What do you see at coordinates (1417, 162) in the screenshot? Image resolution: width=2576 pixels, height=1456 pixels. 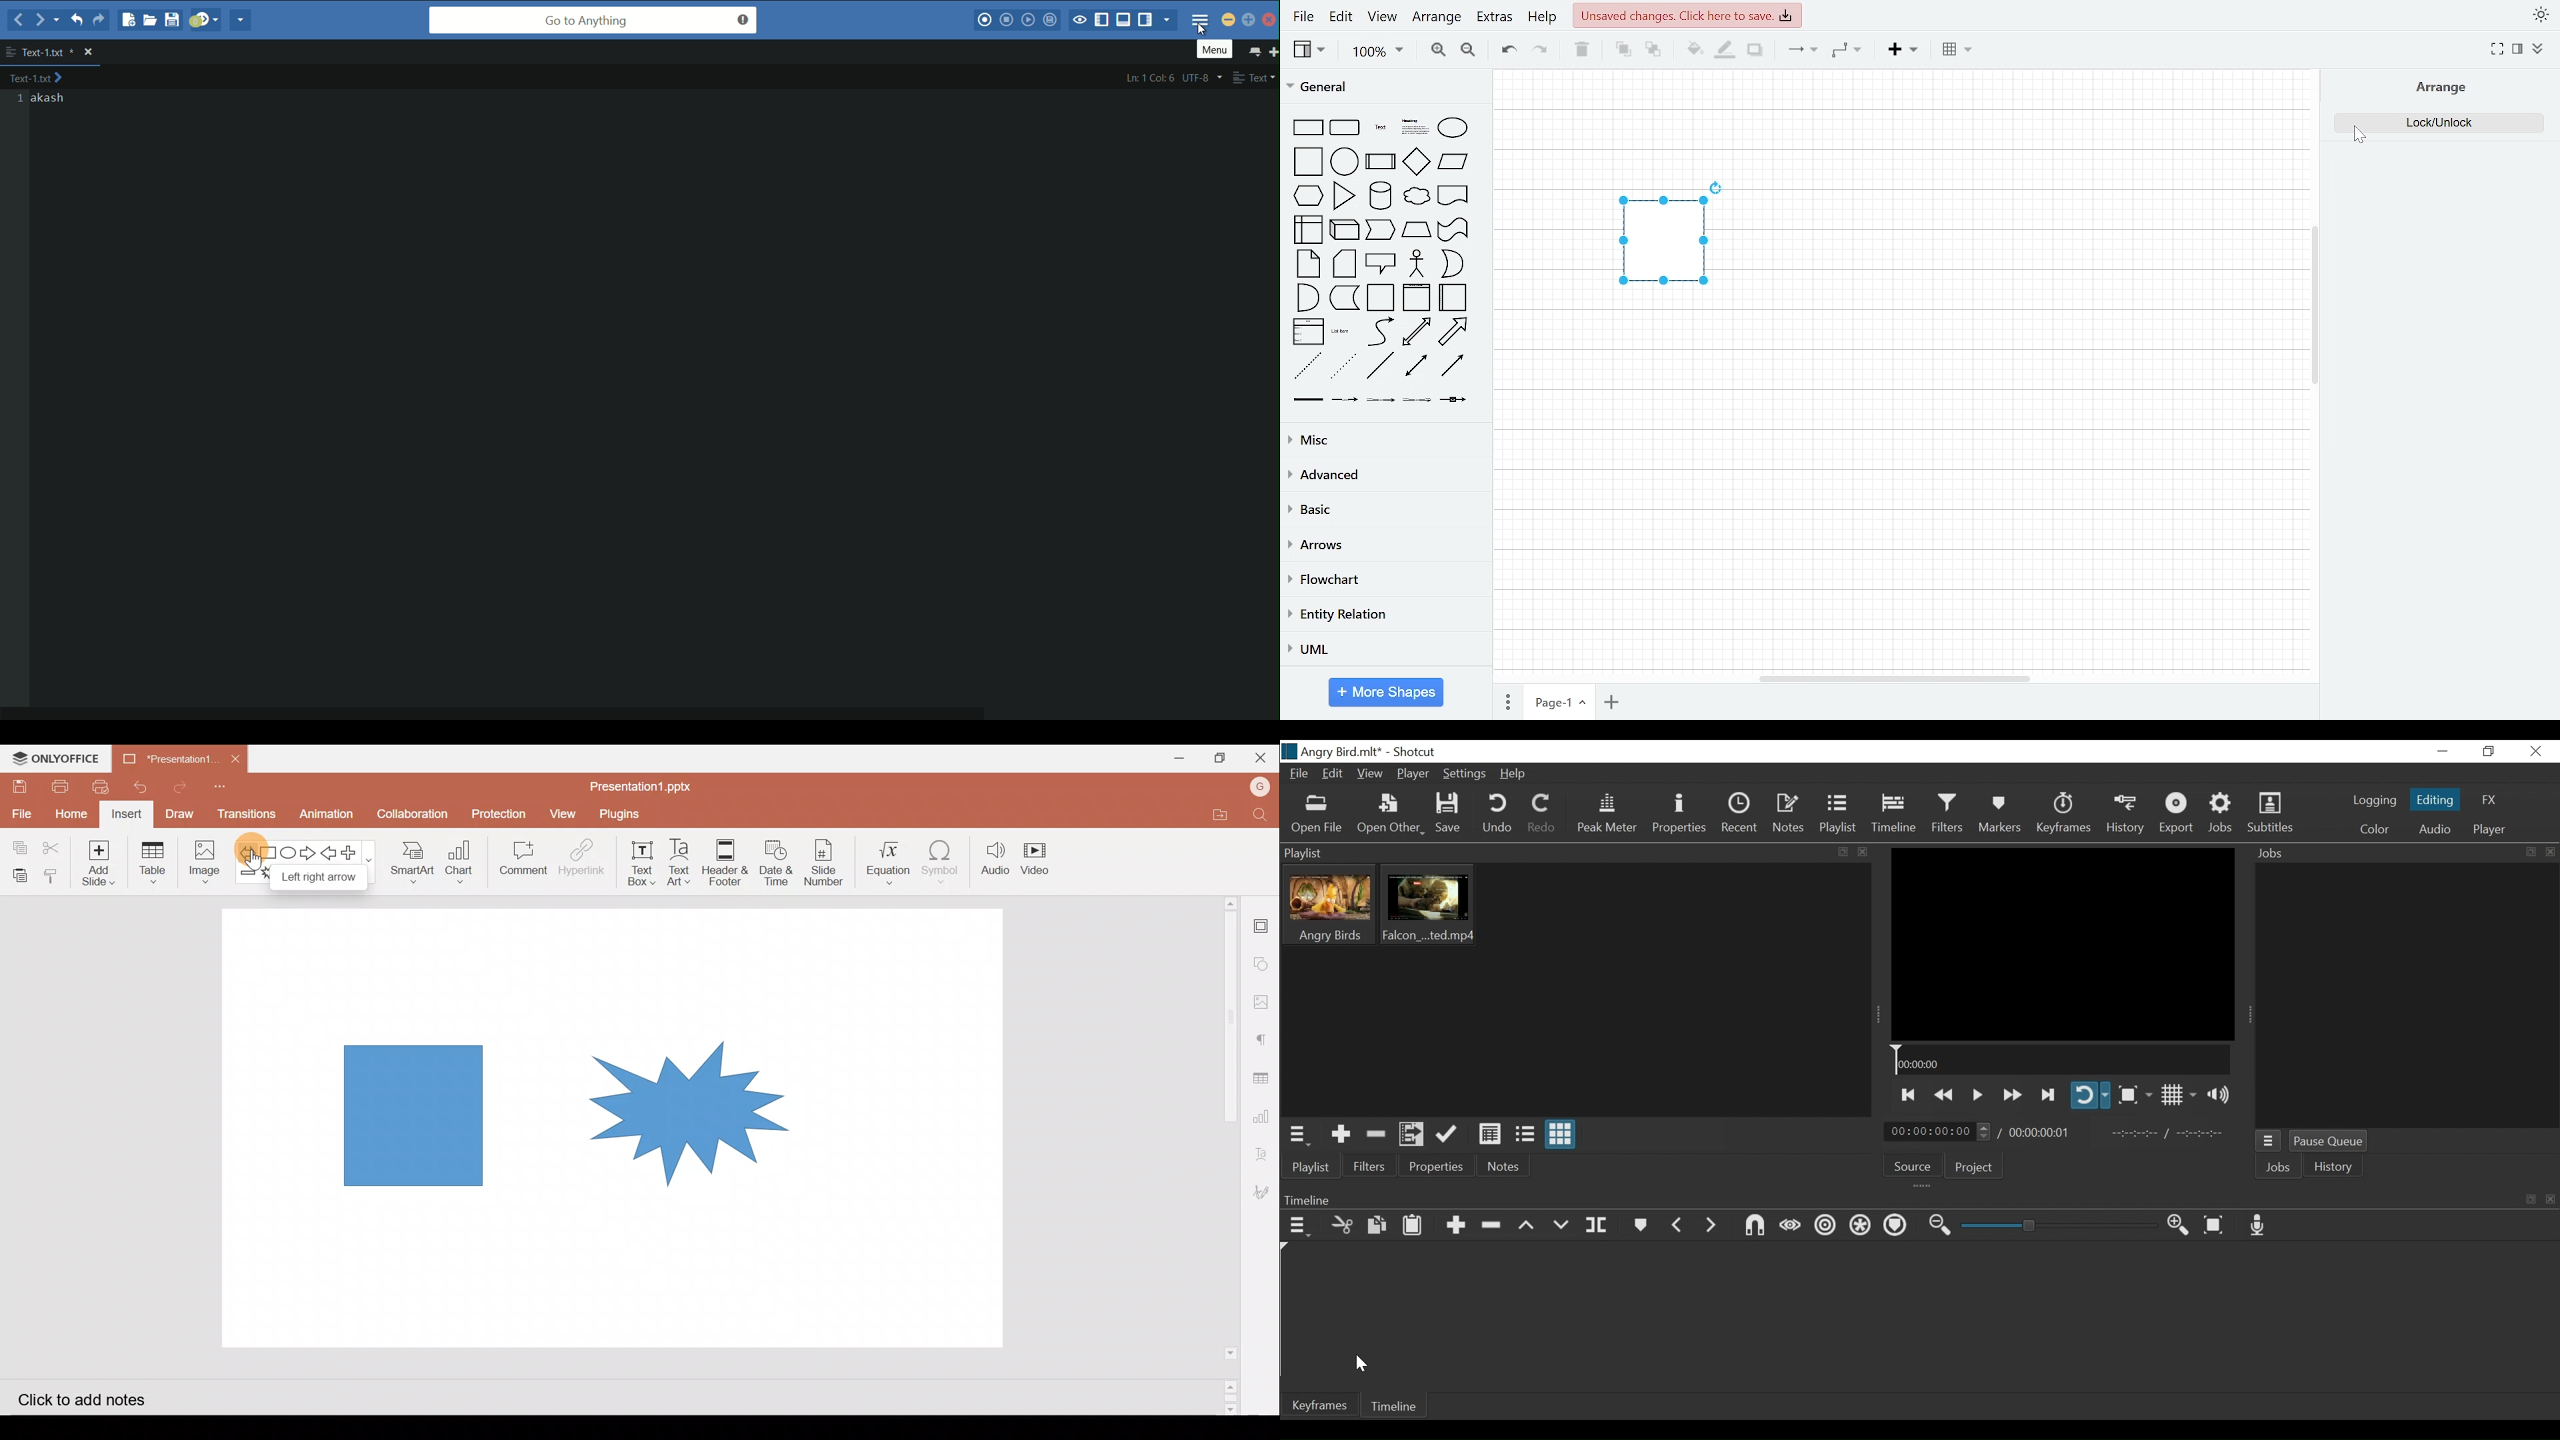 I see `diamond` at bounding box center [1417, 162].